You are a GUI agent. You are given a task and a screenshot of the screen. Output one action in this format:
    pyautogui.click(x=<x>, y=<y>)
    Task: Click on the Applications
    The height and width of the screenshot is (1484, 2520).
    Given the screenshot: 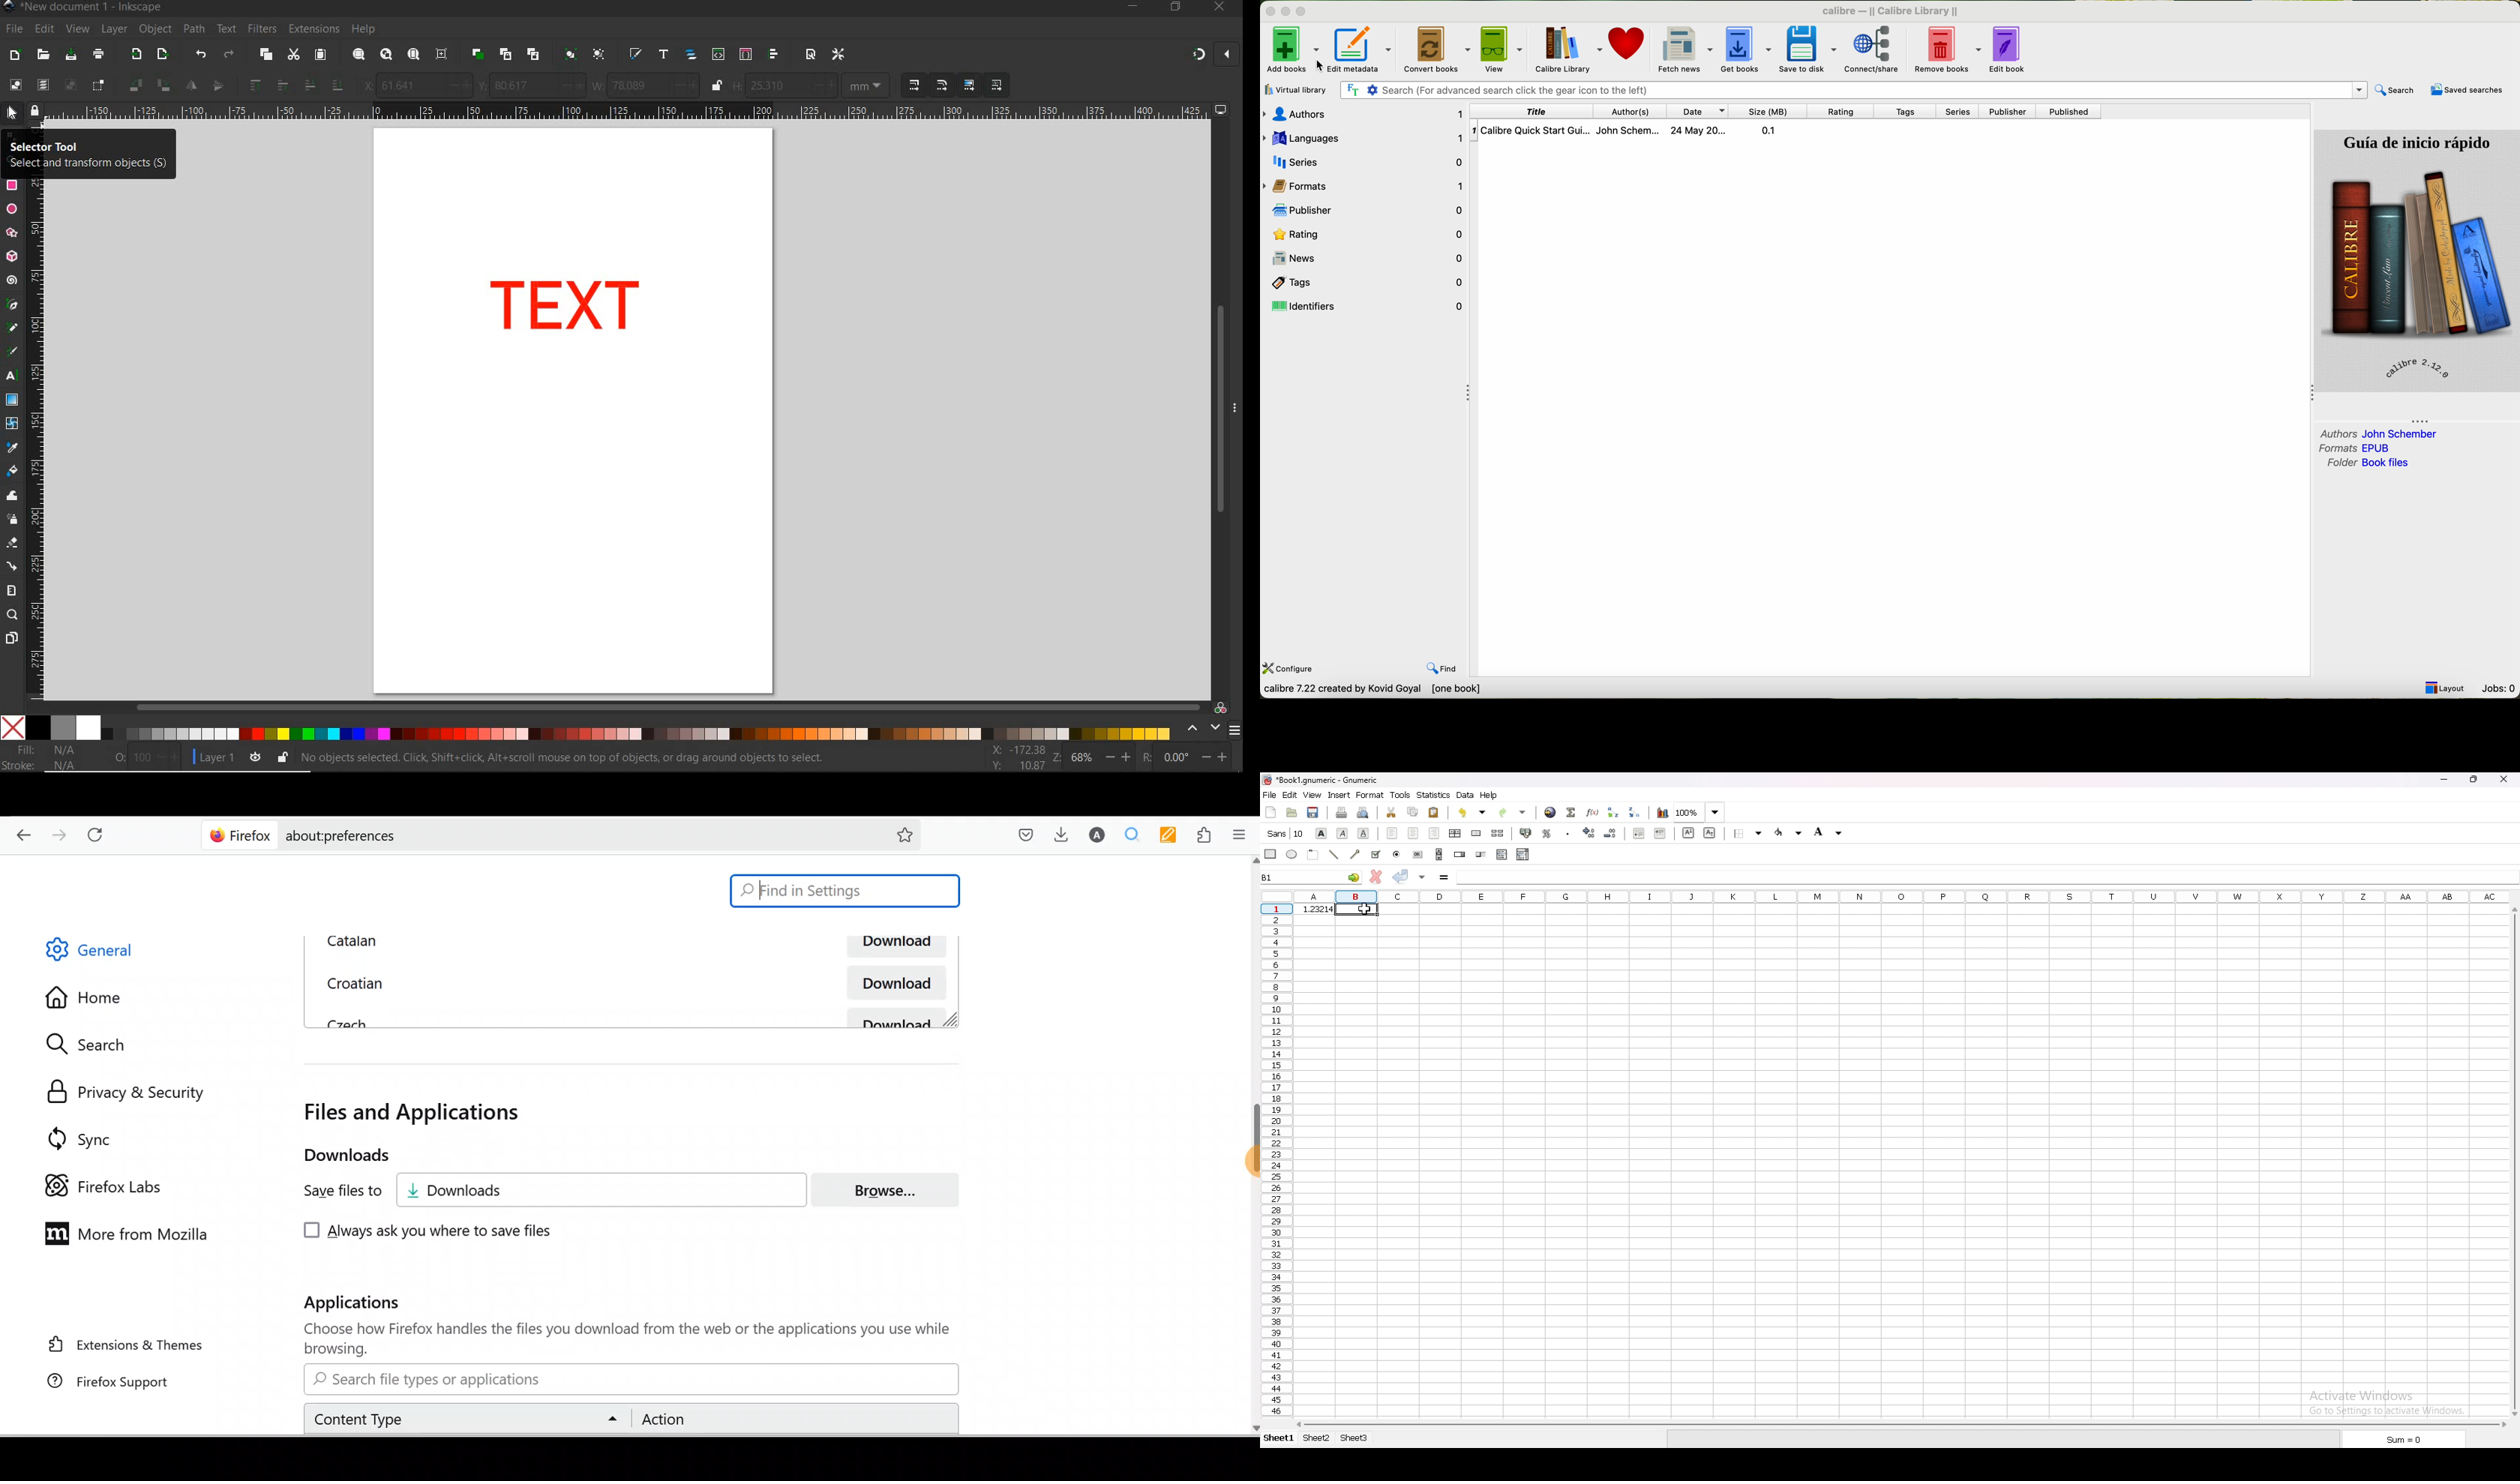 What is the action you would take?
    pyautogui.click(x=366, y=1305)
    